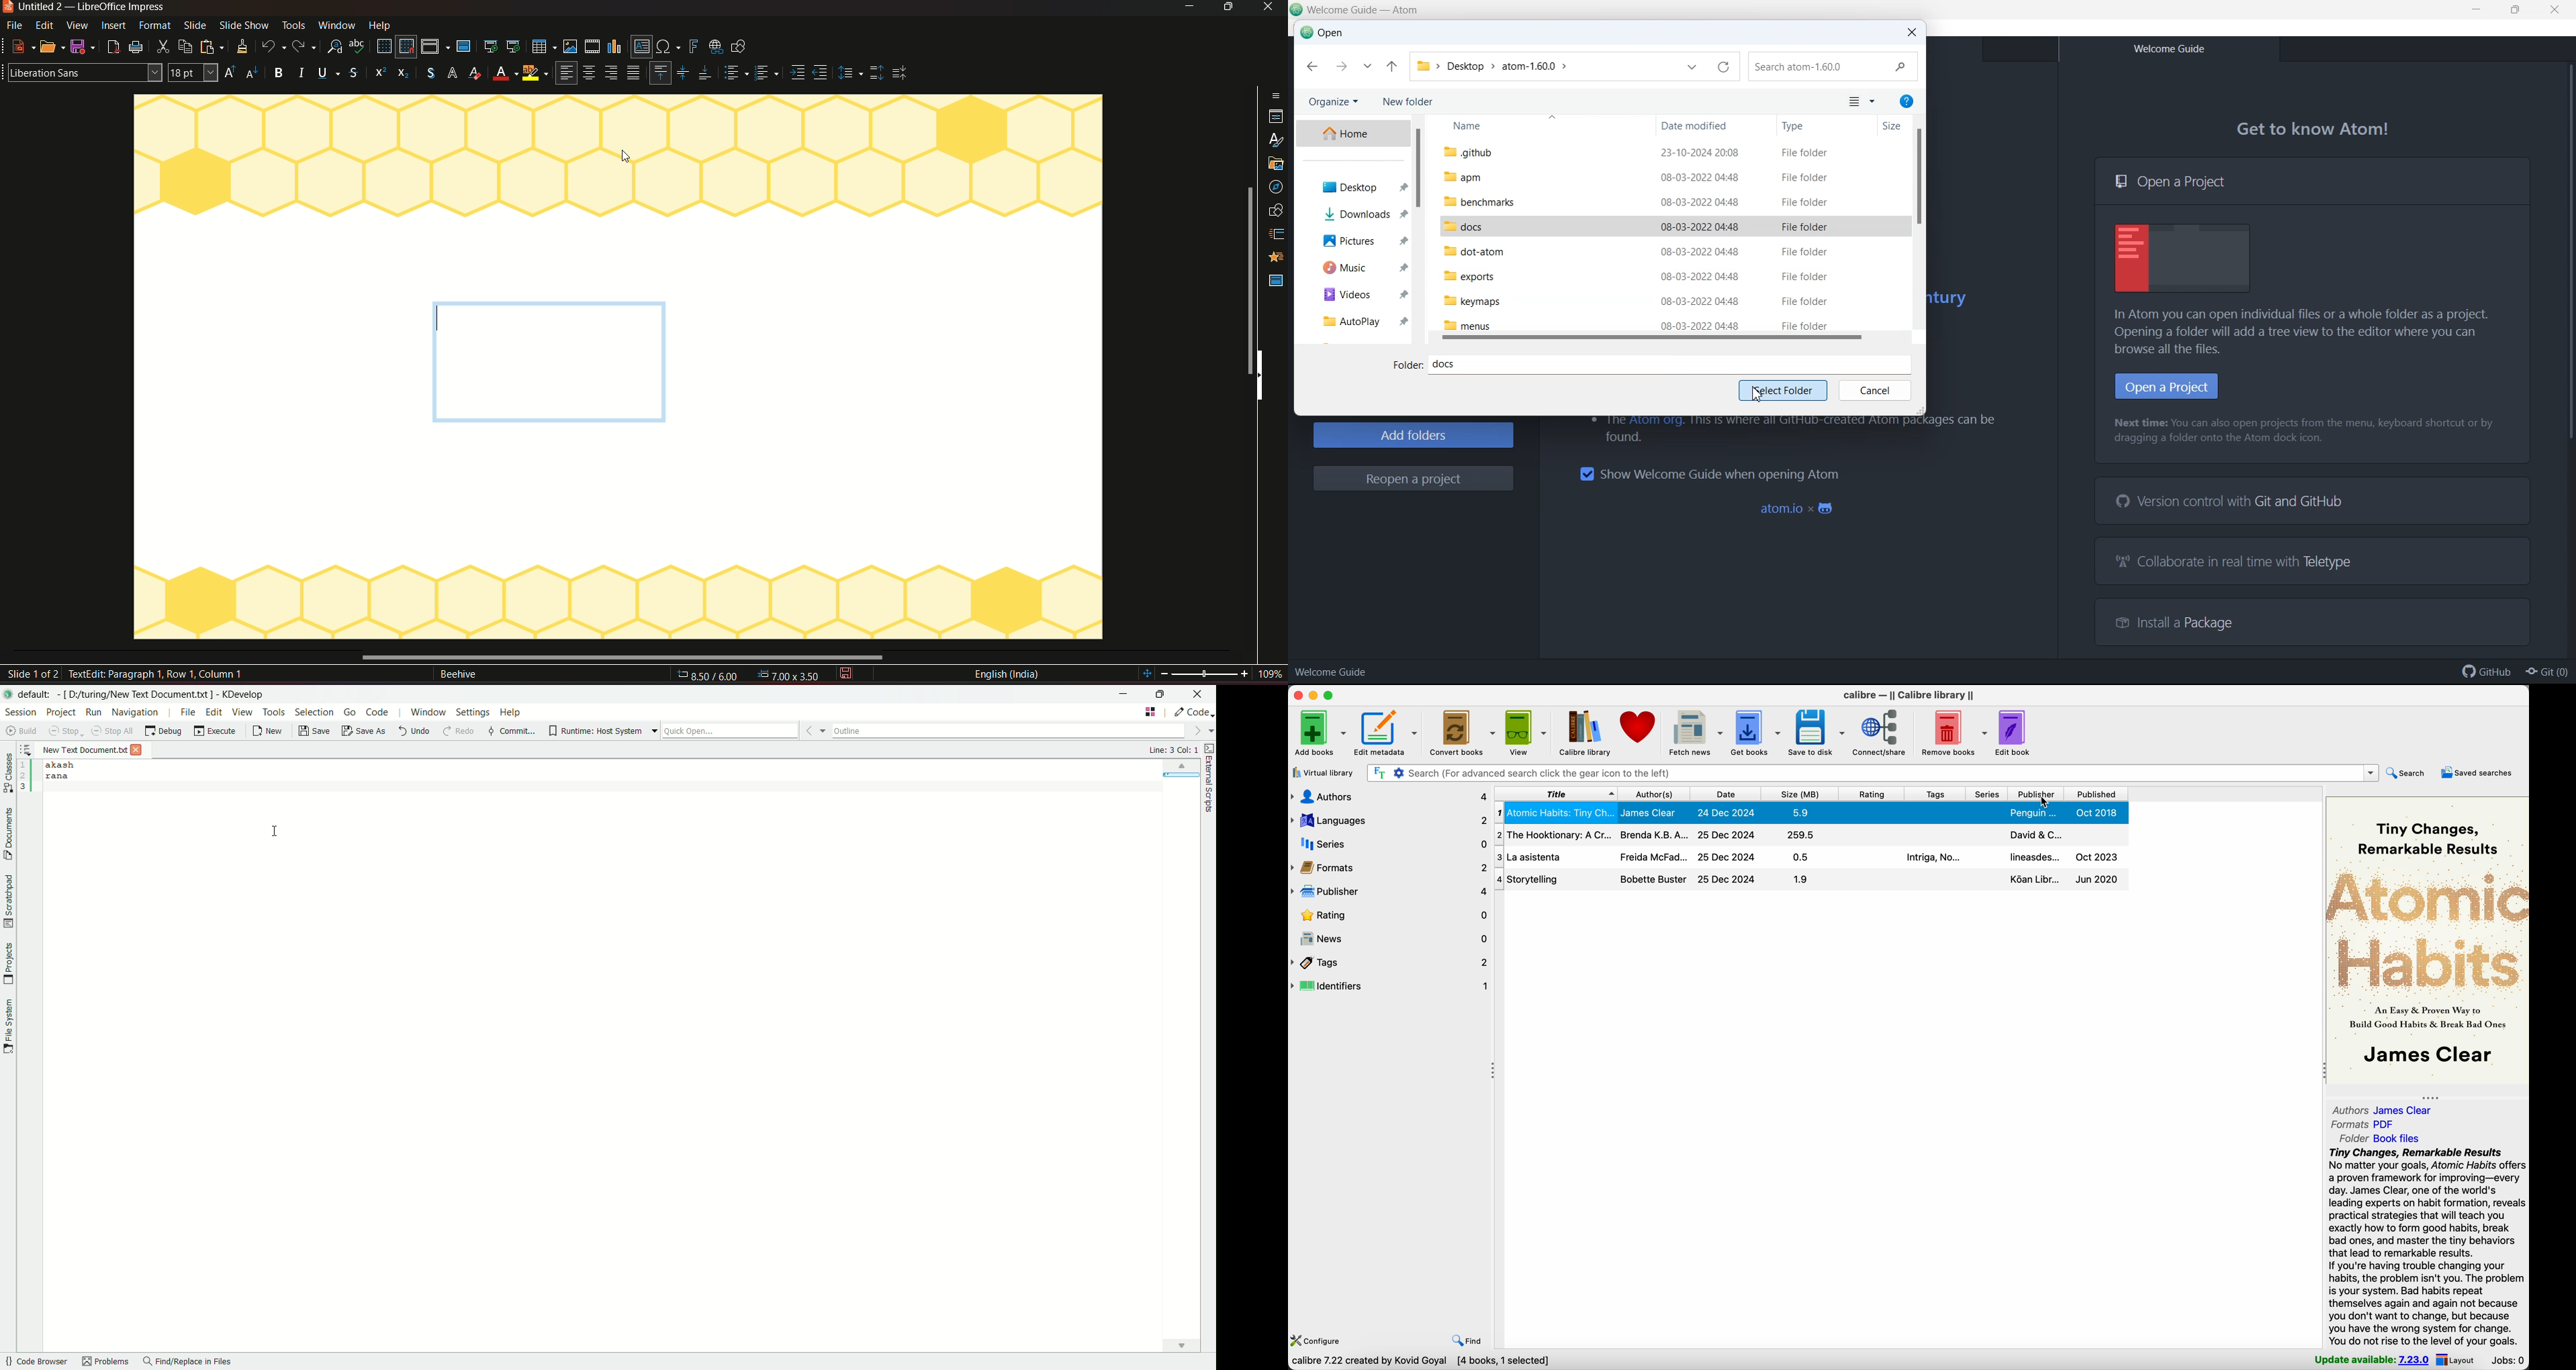  I want to click on file, so click(17, 26).